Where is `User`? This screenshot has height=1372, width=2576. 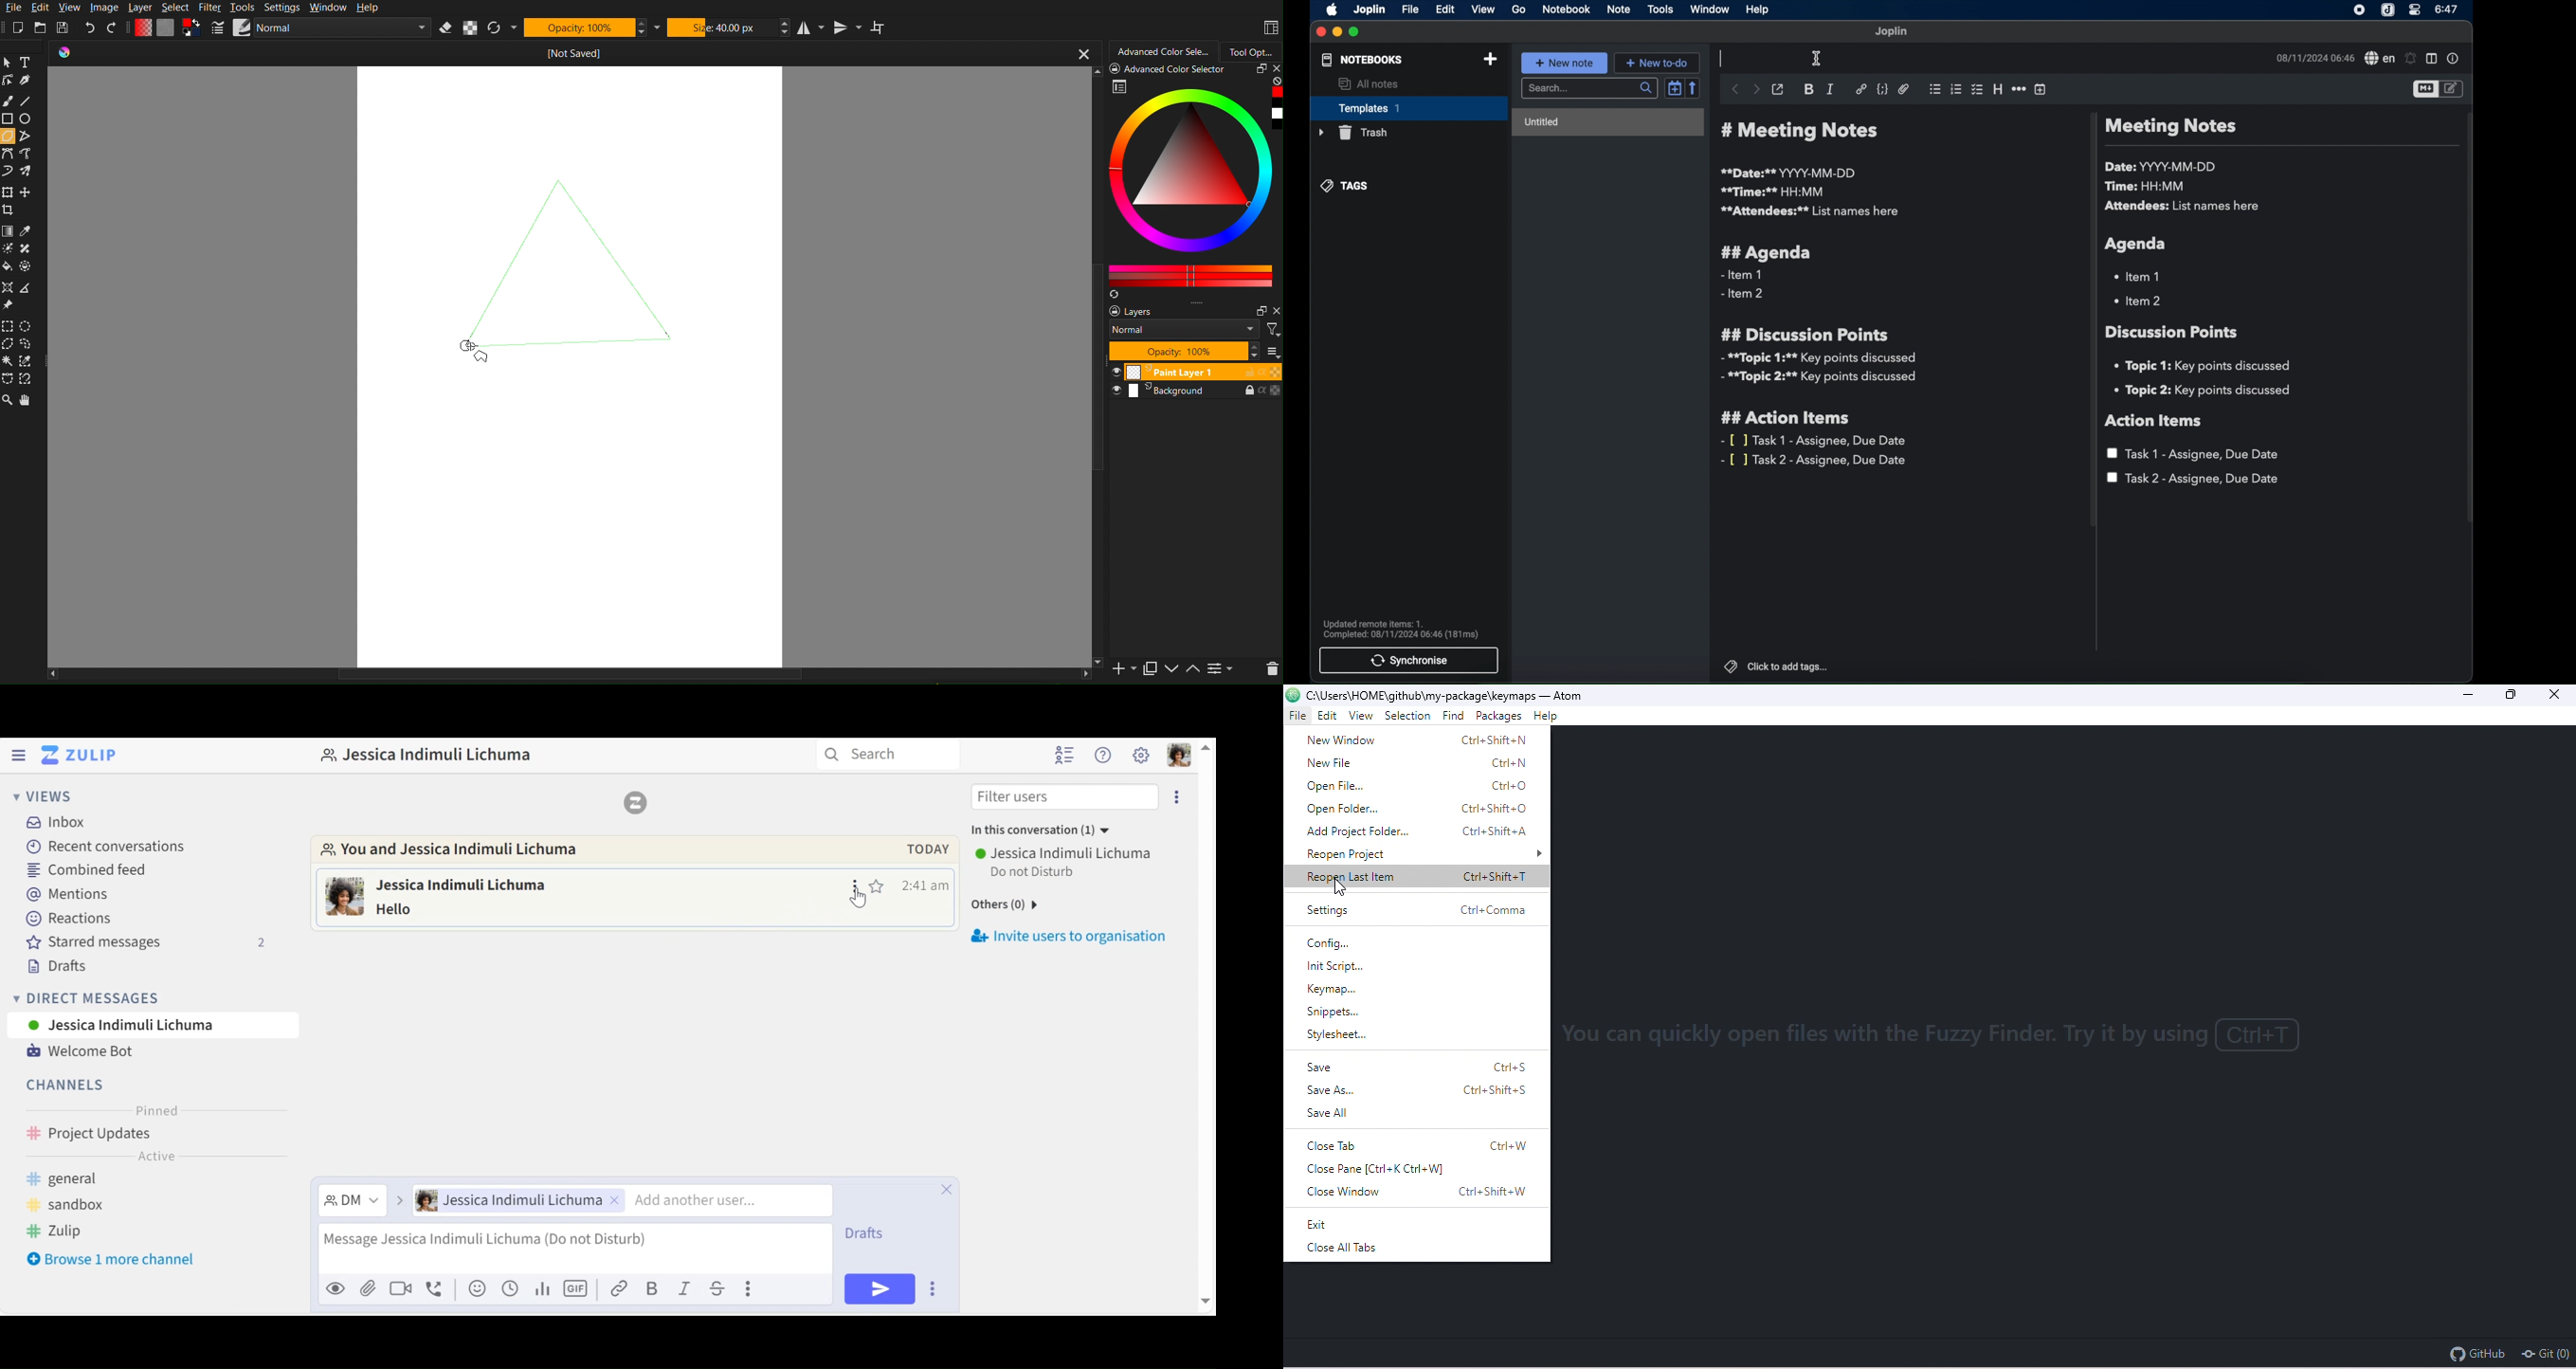 User is located at coordinates (1066, 854).